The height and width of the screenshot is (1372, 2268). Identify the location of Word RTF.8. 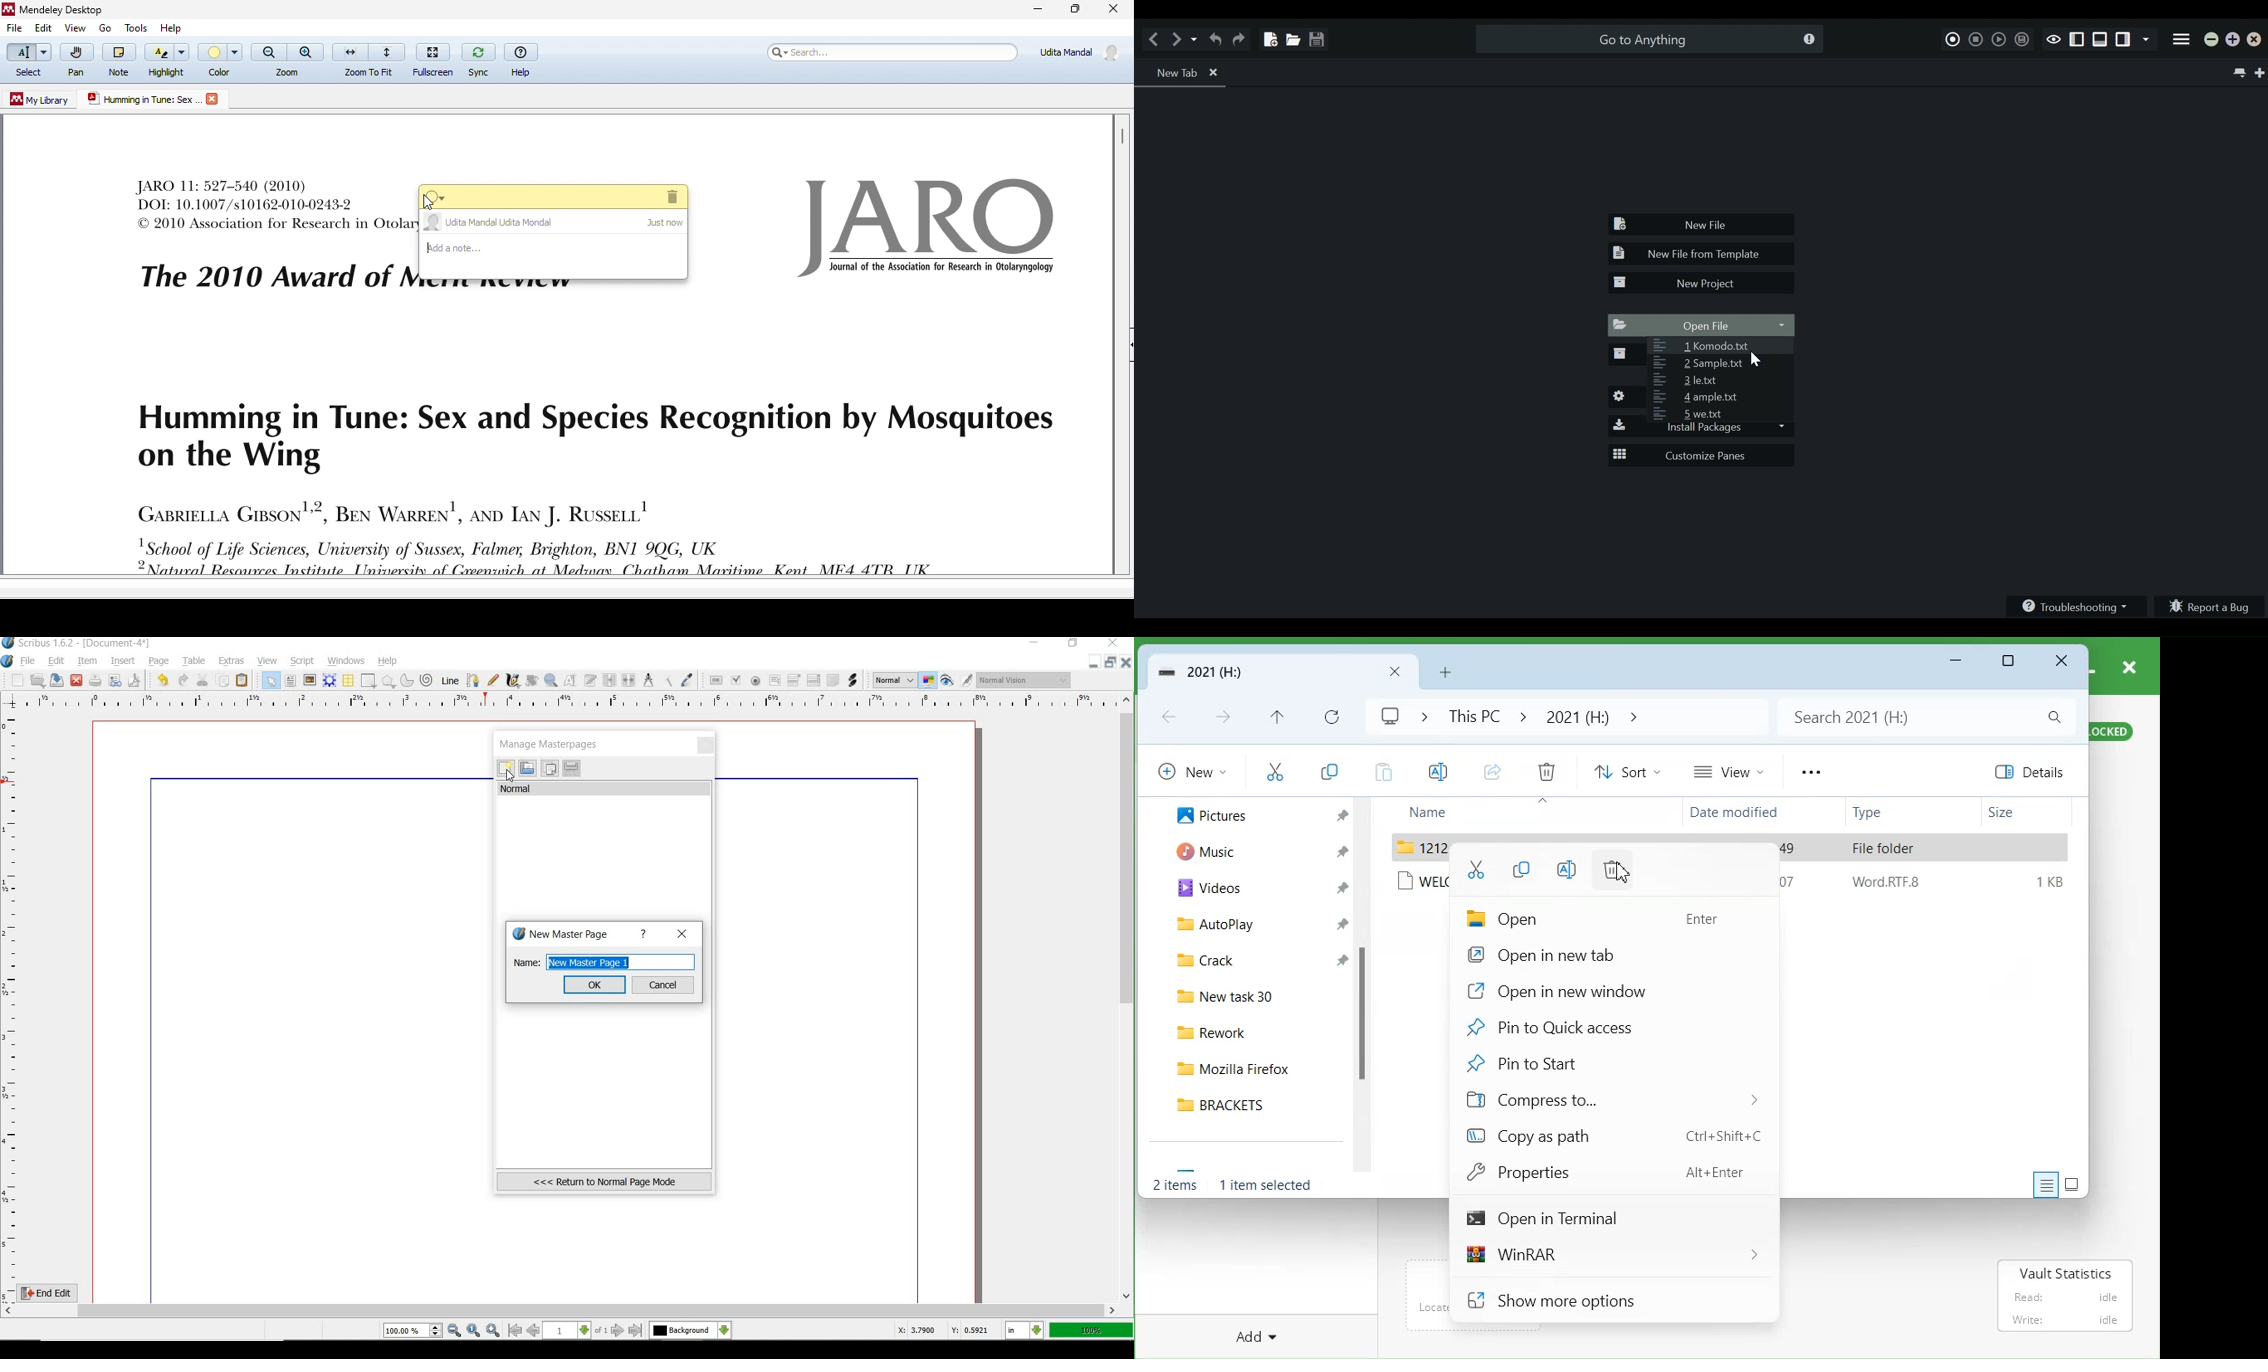
(1884, 885).